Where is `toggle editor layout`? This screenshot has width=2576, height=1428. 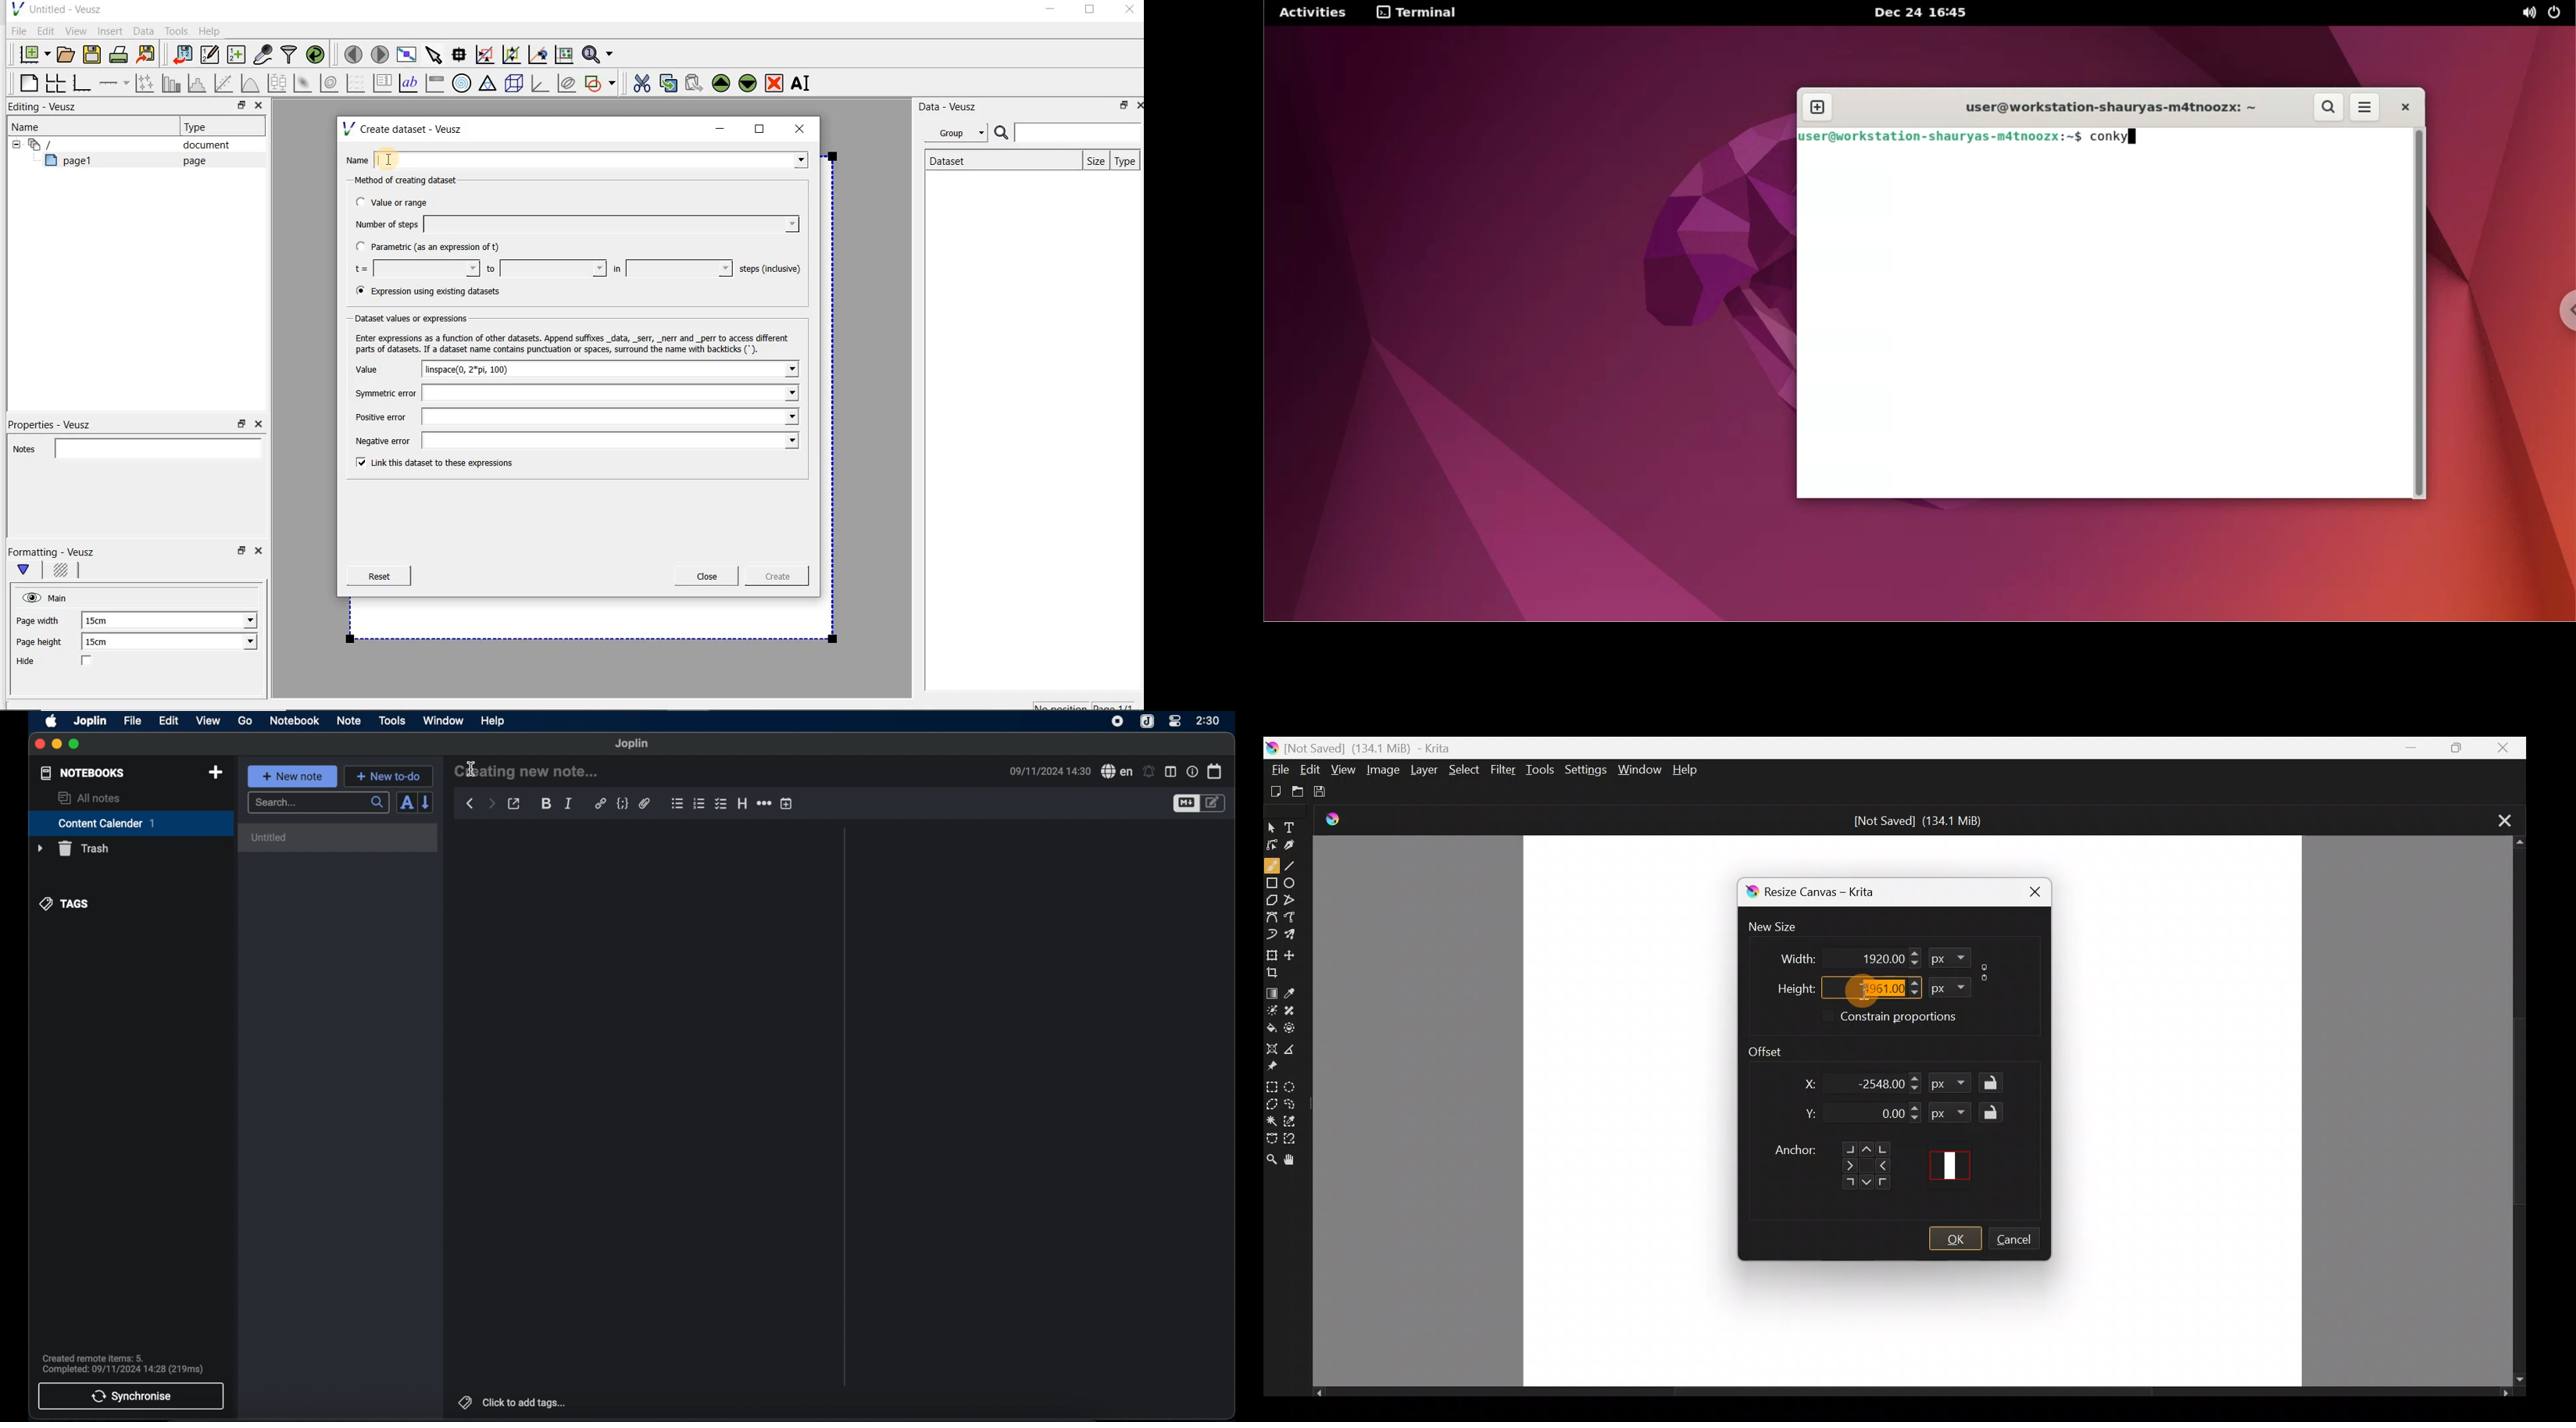 toggle editor layout is located at coordinates (1171, 772).